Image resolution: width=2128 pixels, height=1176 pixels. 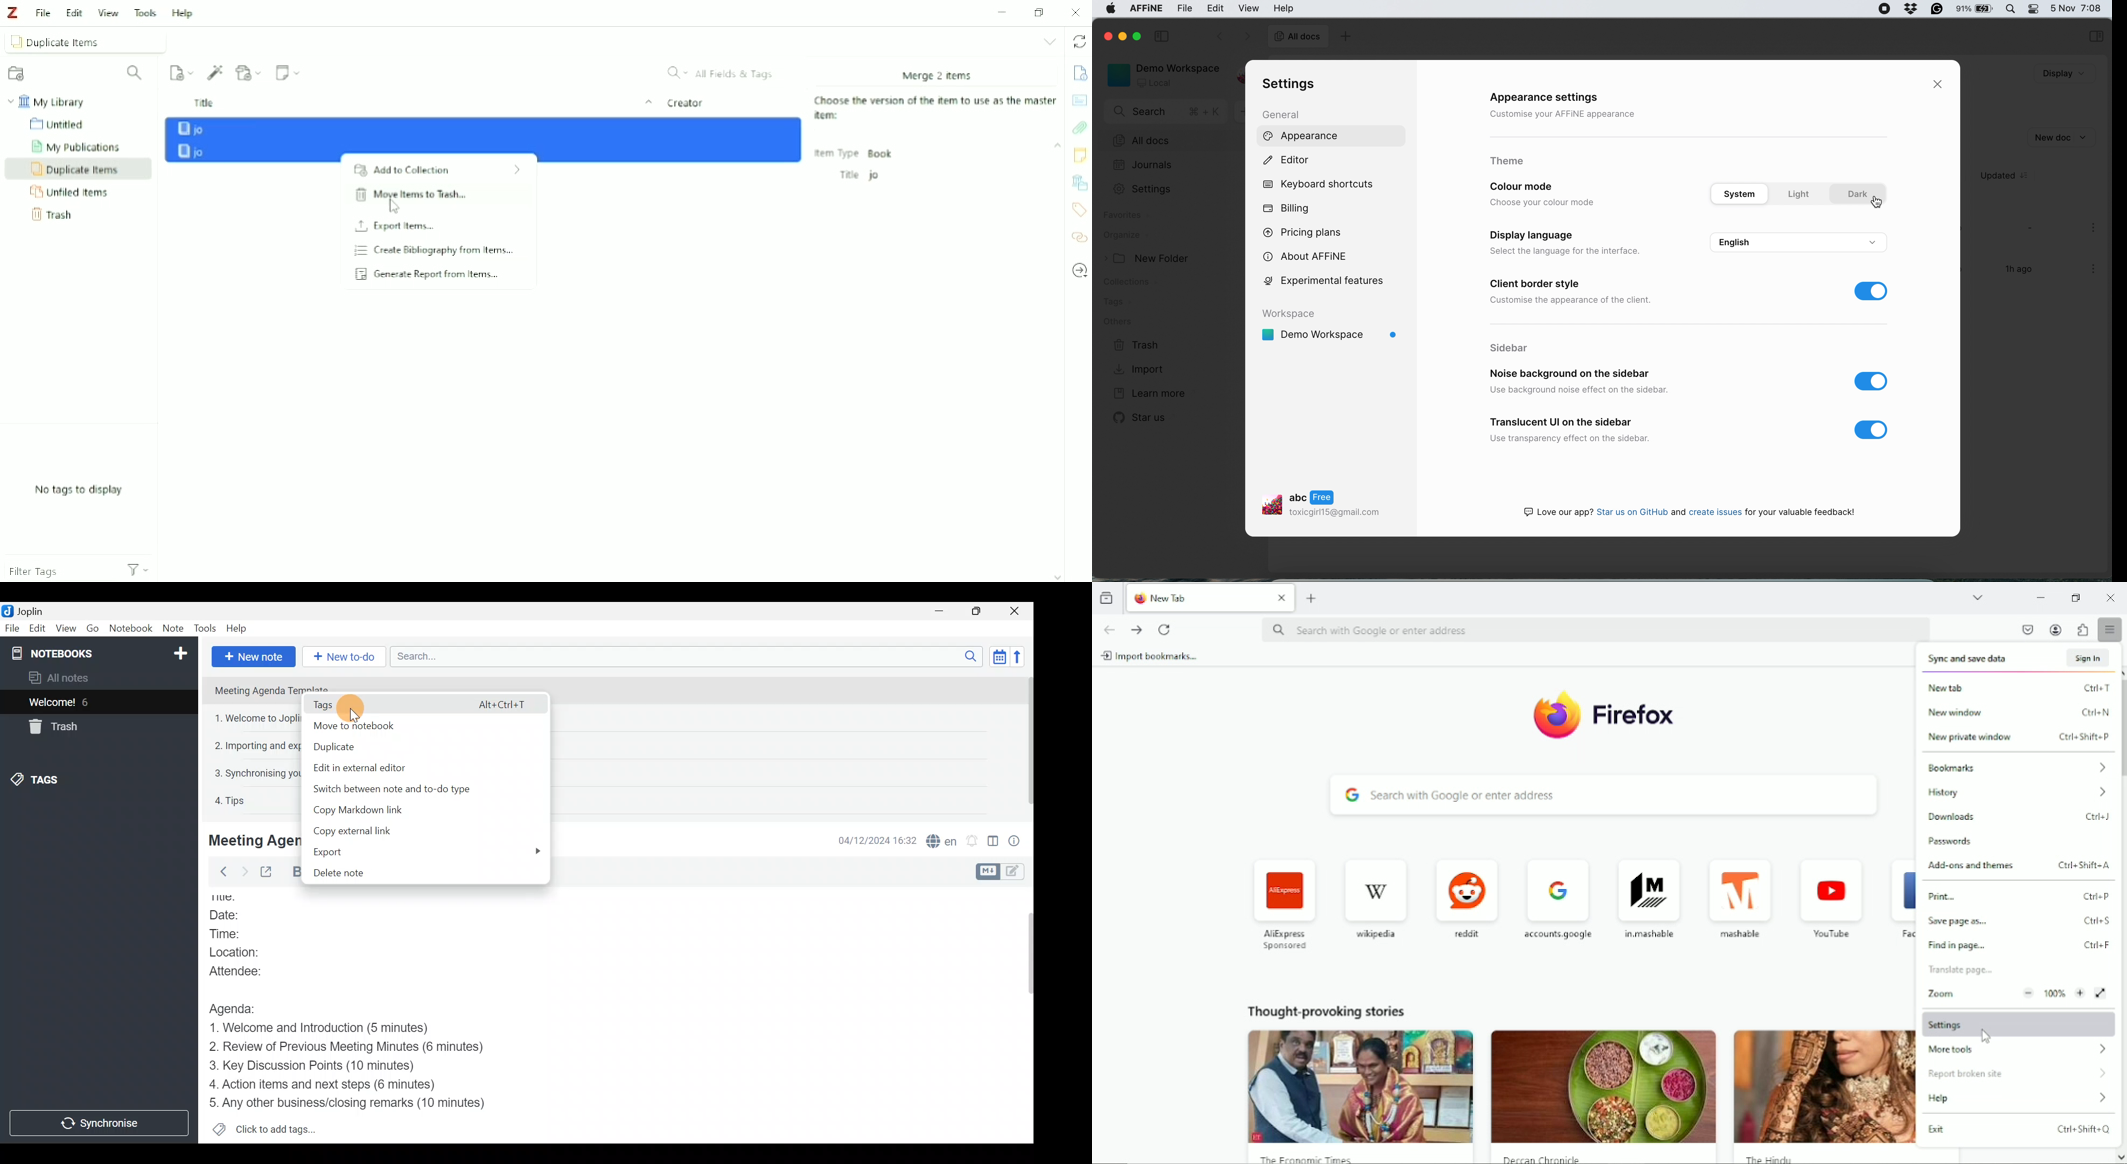 I want to click on New Note, so click(x=290, y=72).